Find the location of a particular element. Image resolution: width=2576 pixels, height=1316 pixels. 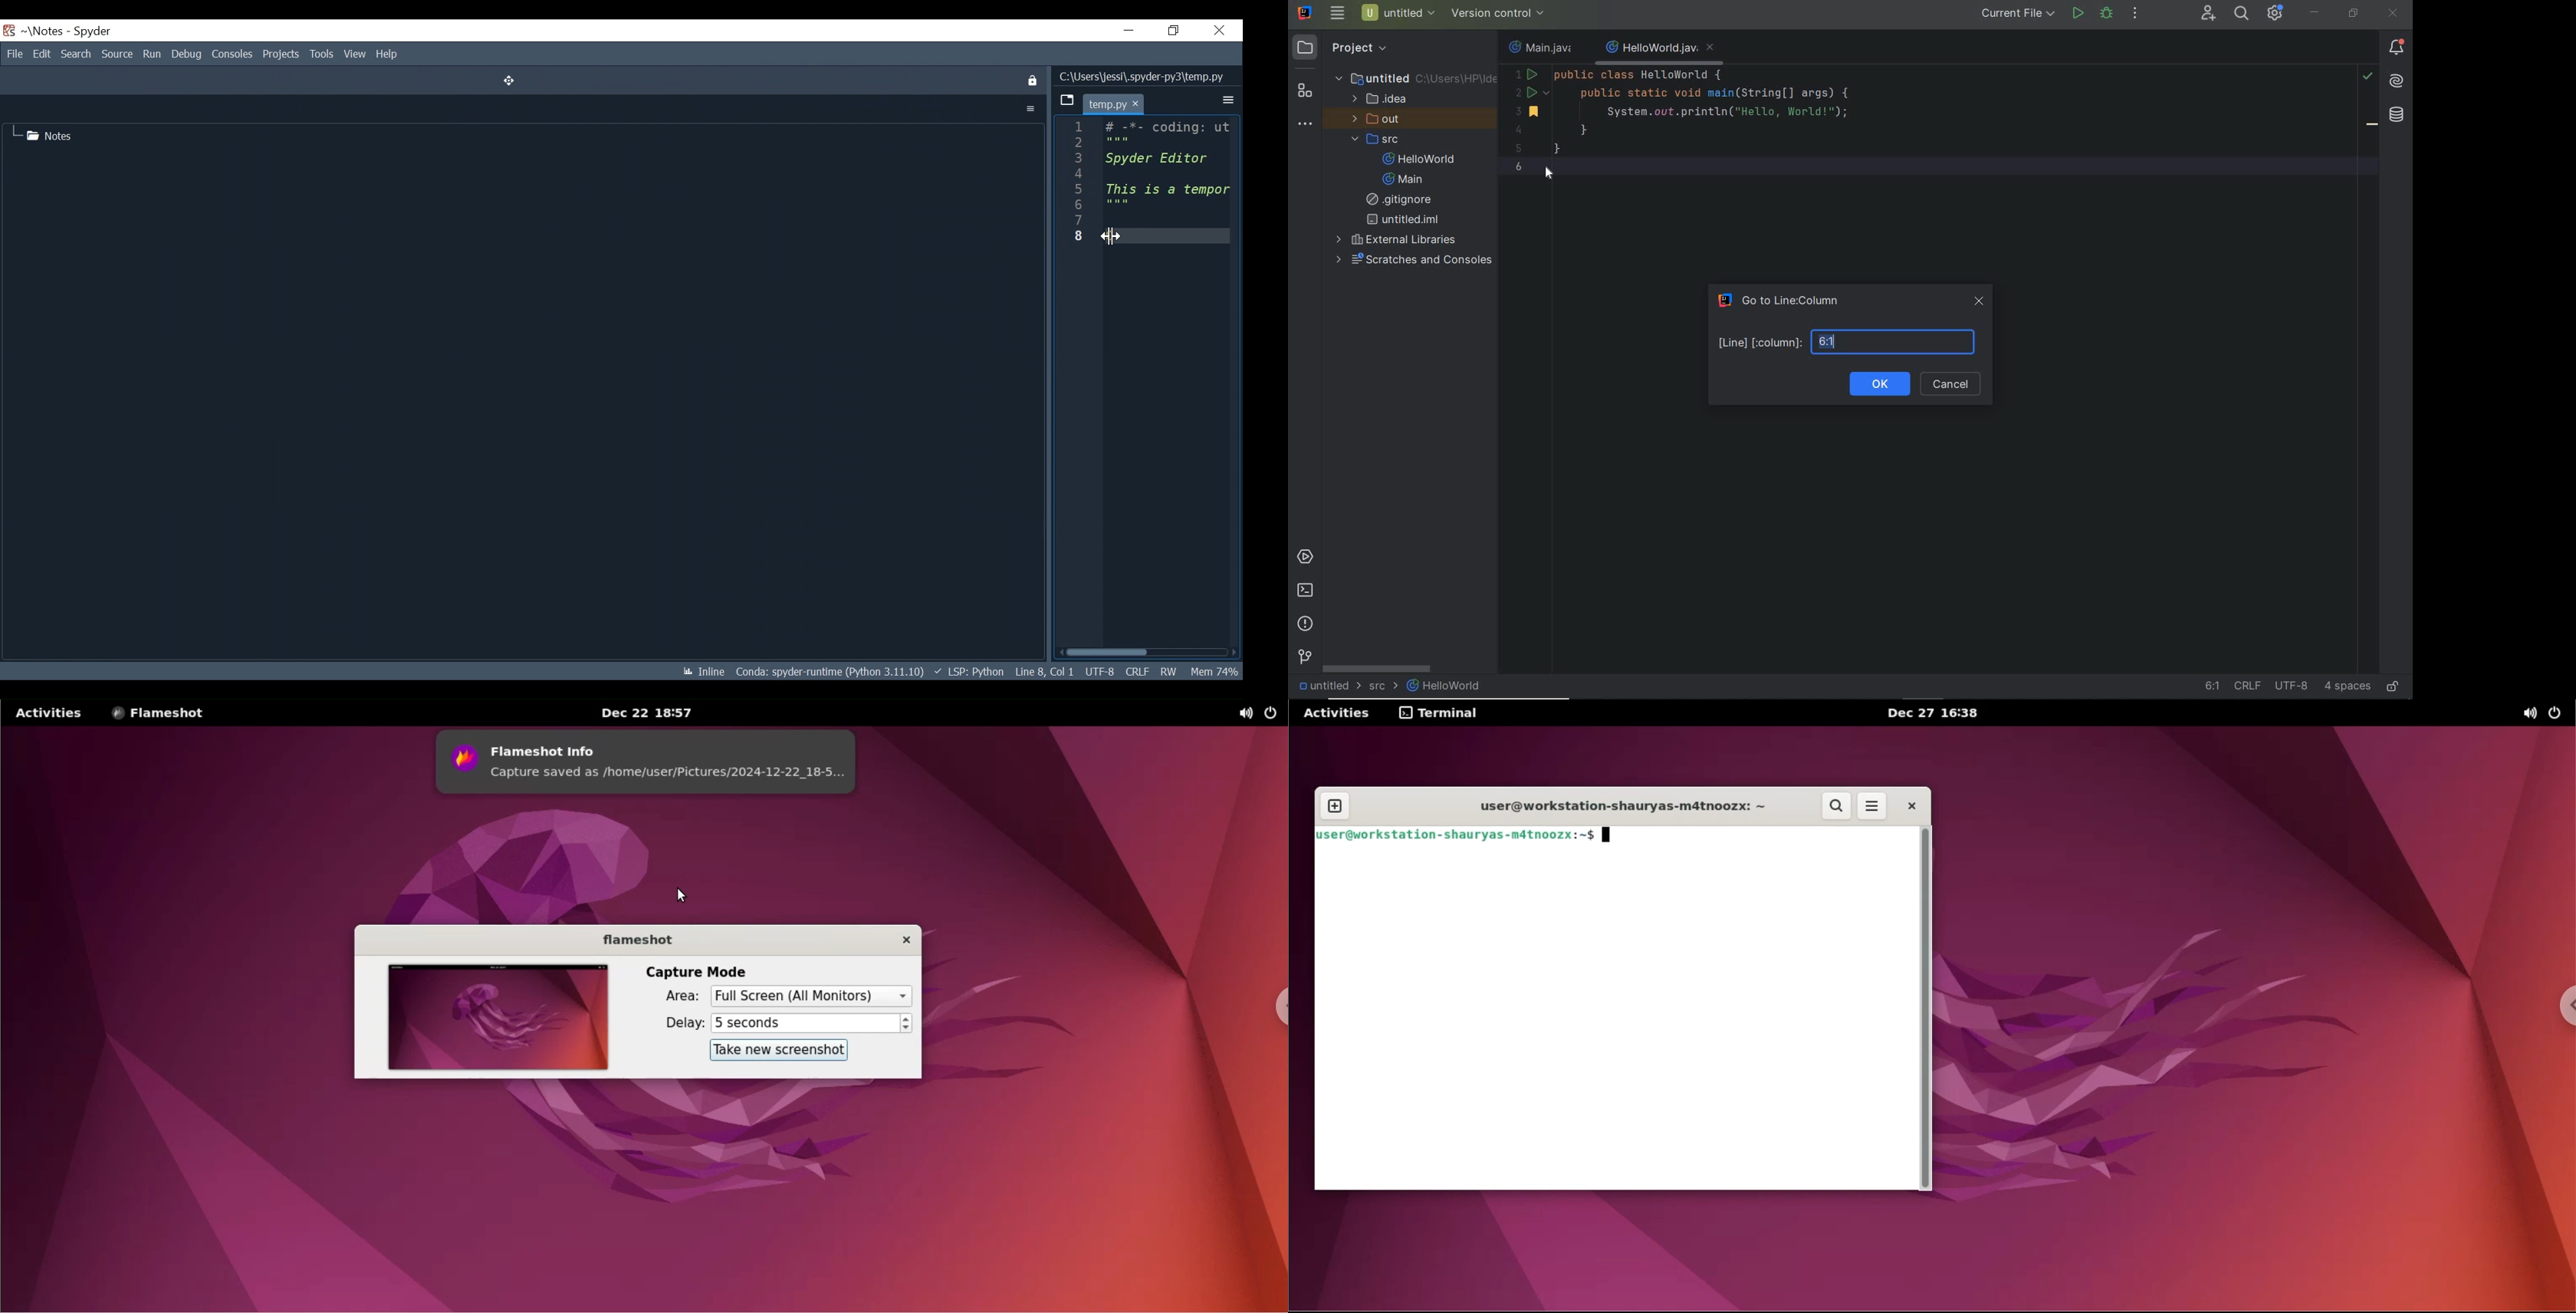

search is located at coordinates (1838, 807).